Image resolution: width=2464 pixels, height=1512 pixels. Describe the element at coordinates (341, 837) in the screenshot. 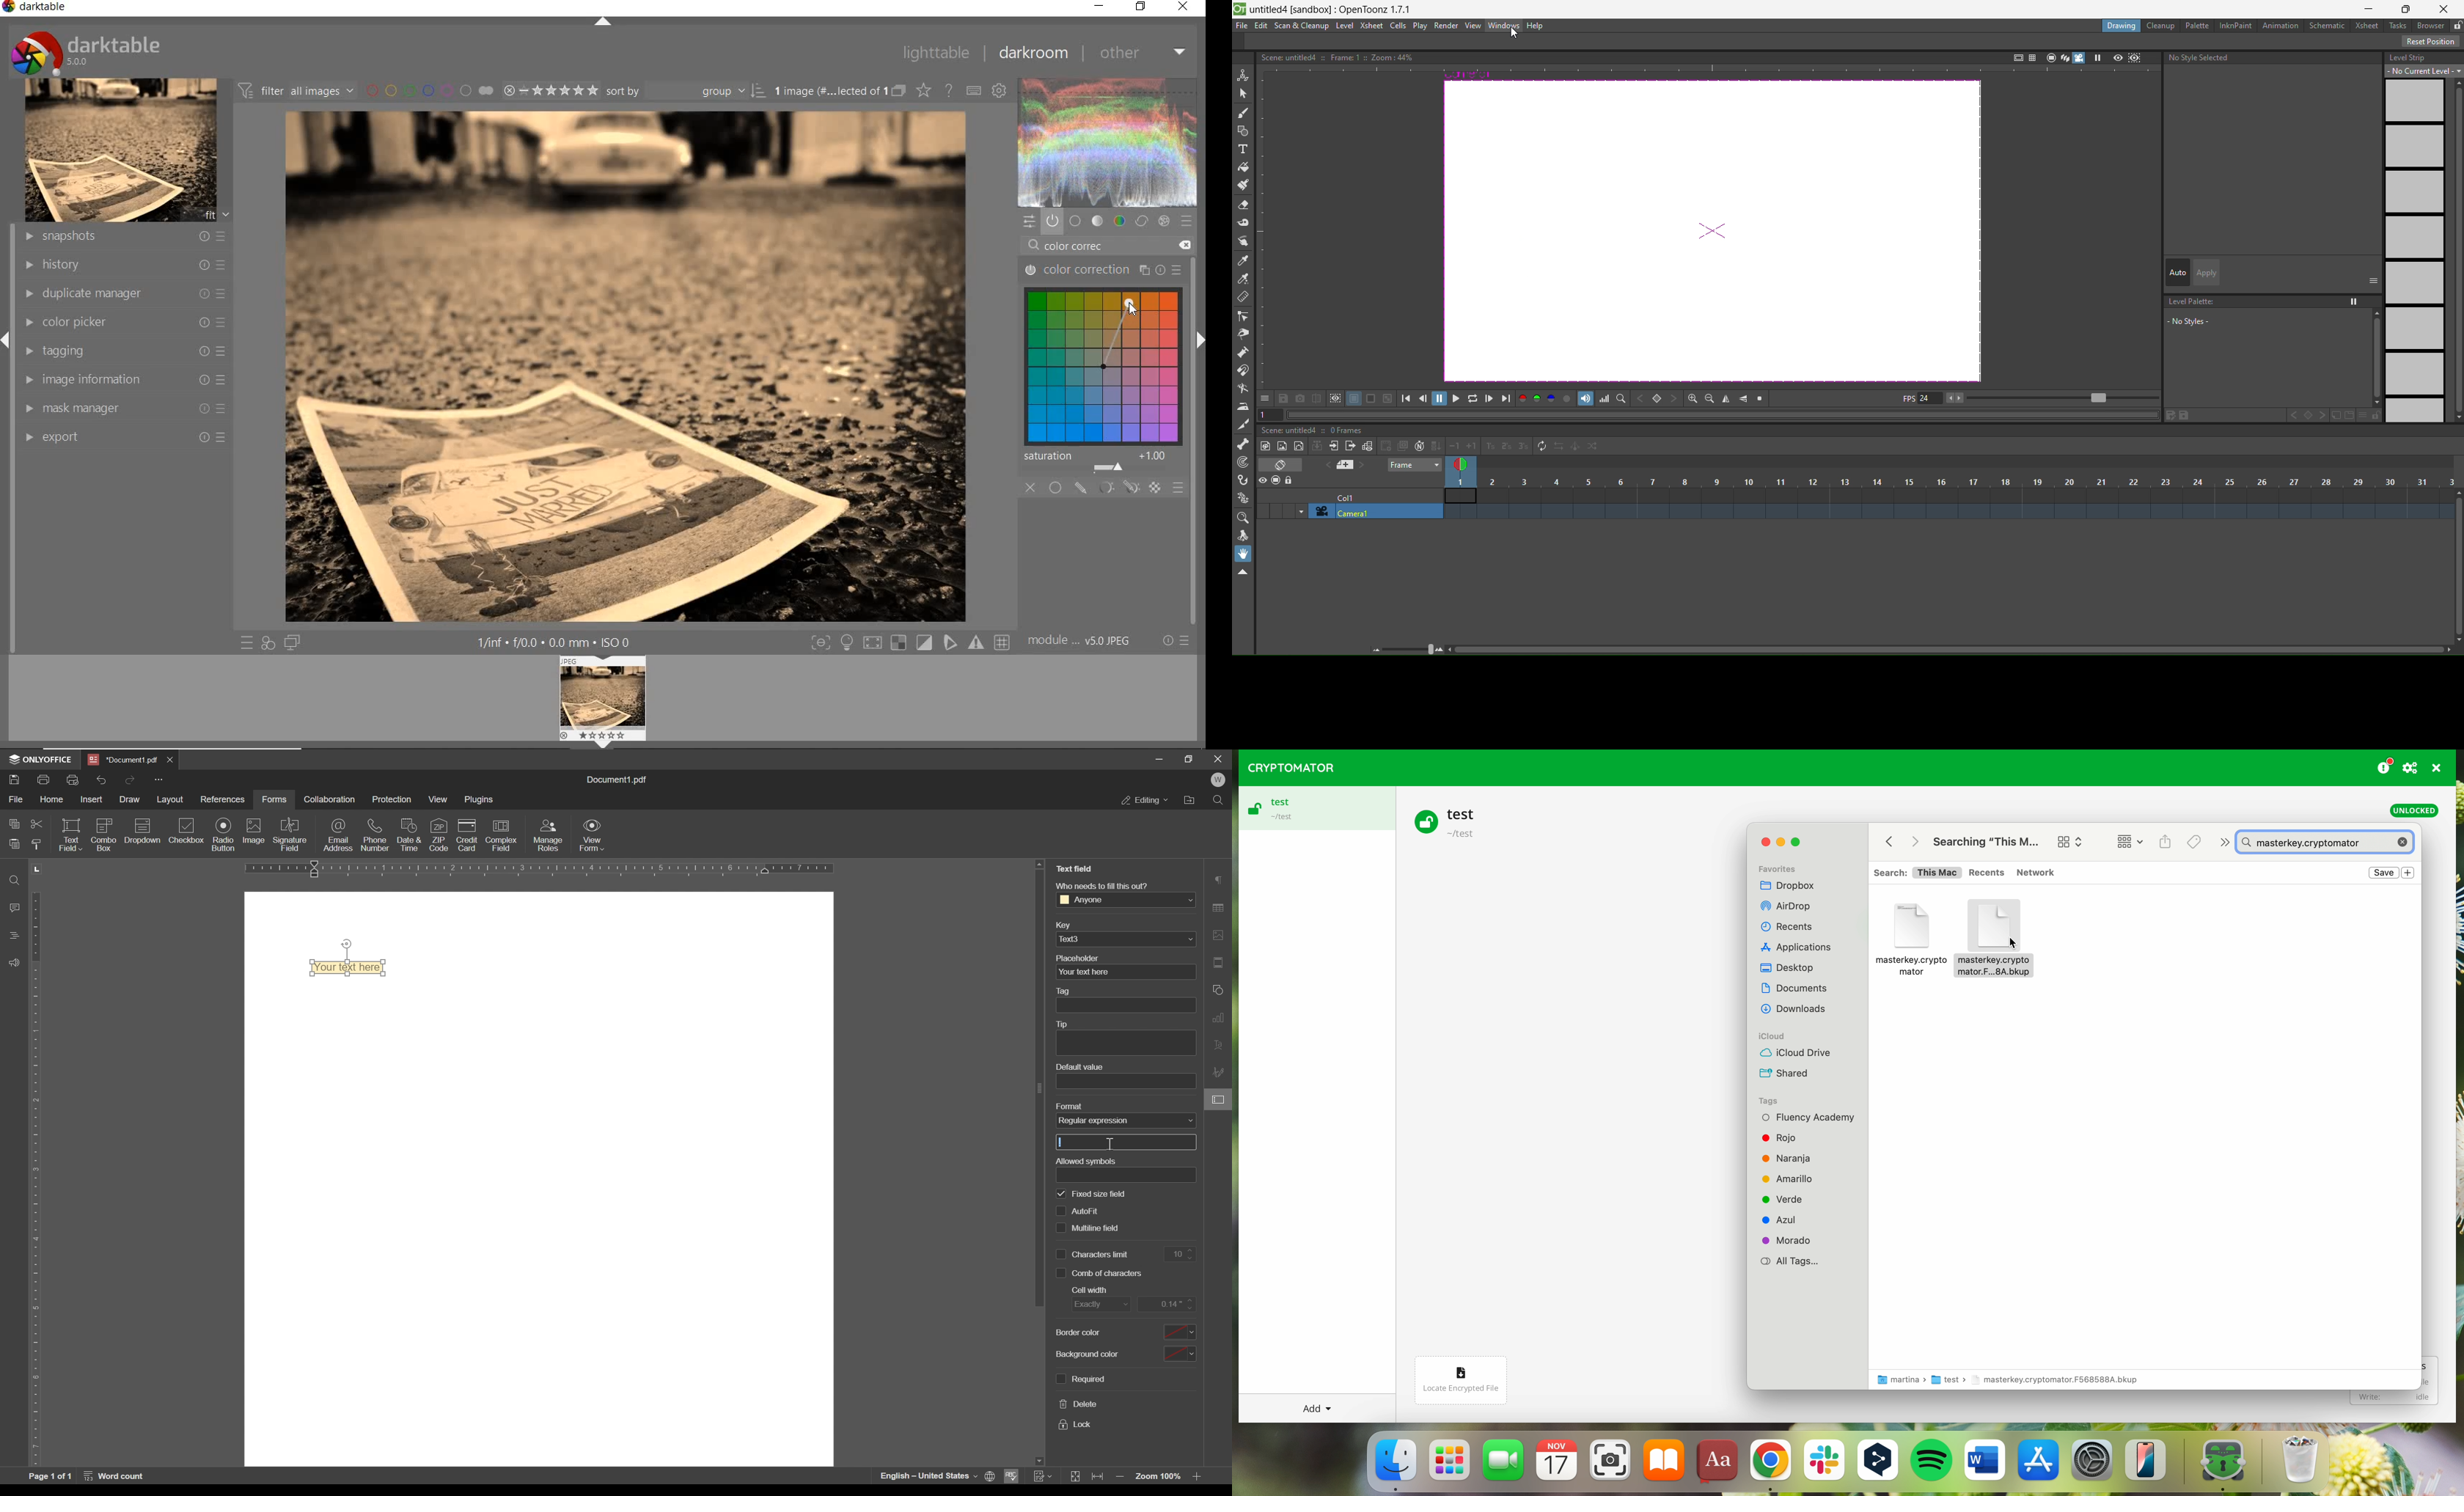

I see `email address` at that location.